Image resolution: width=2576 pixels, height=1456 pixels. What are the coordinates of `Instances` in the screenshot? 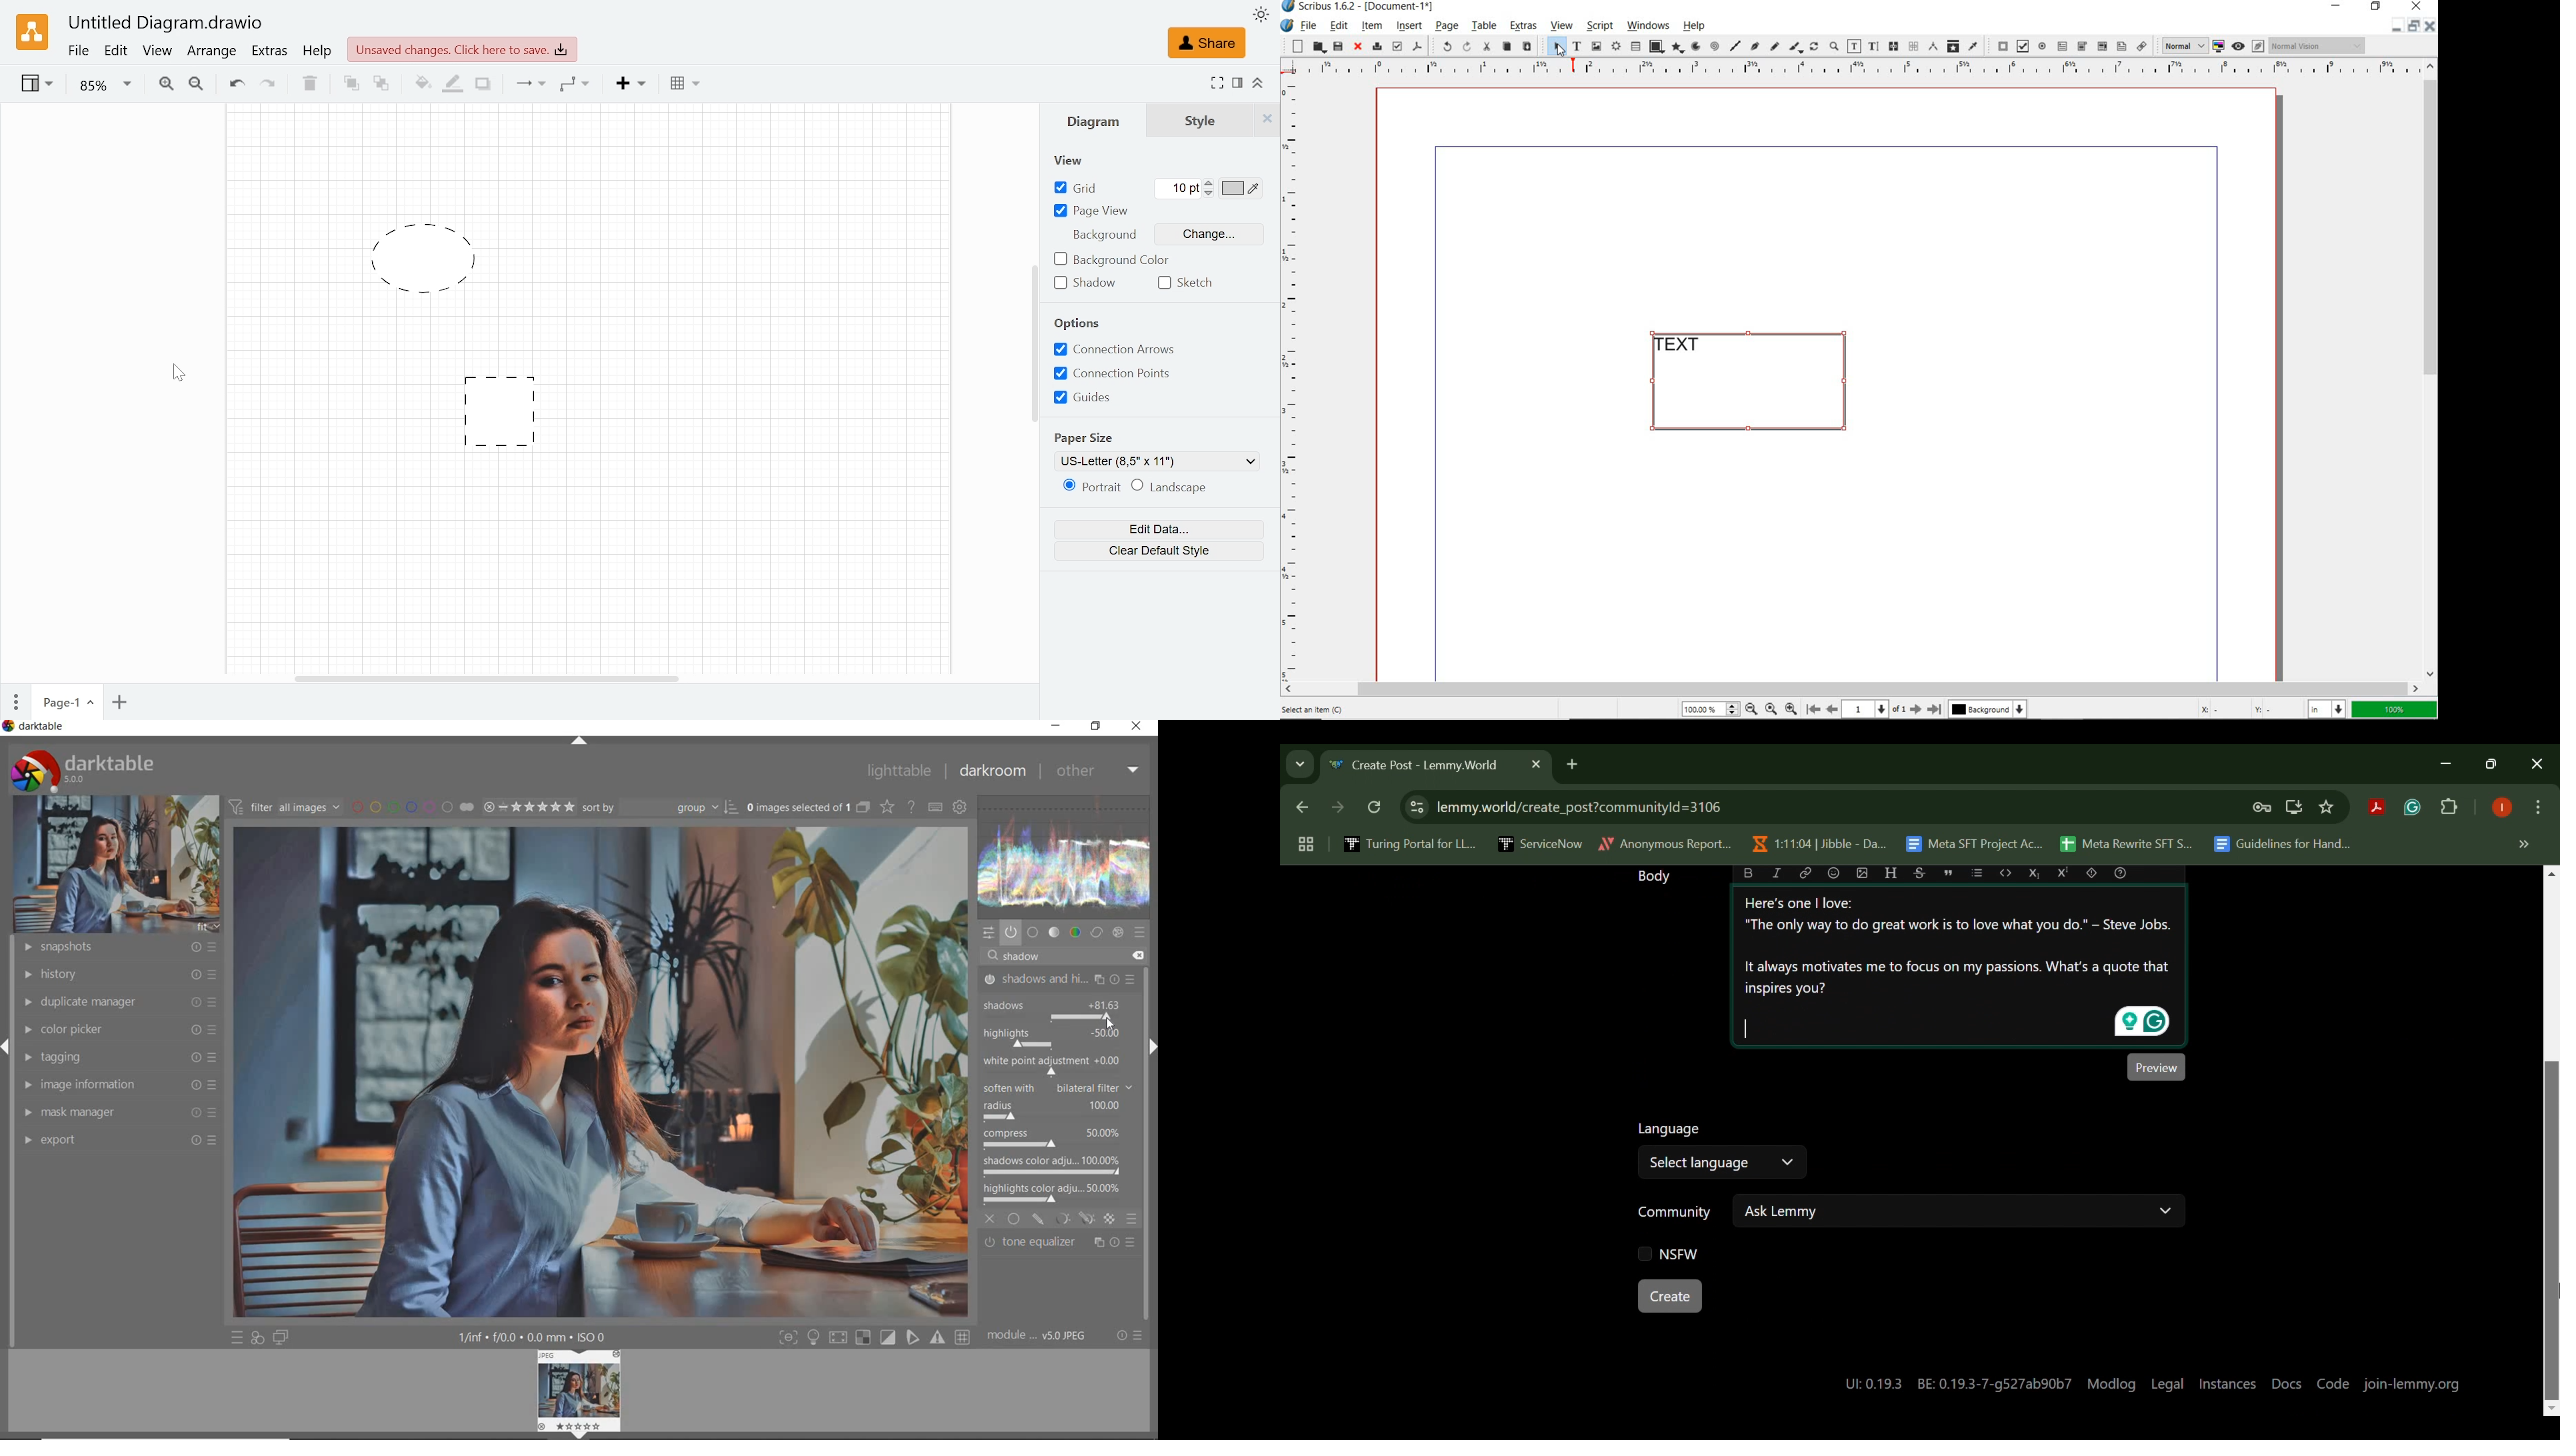 It's located at (2226, 1382).